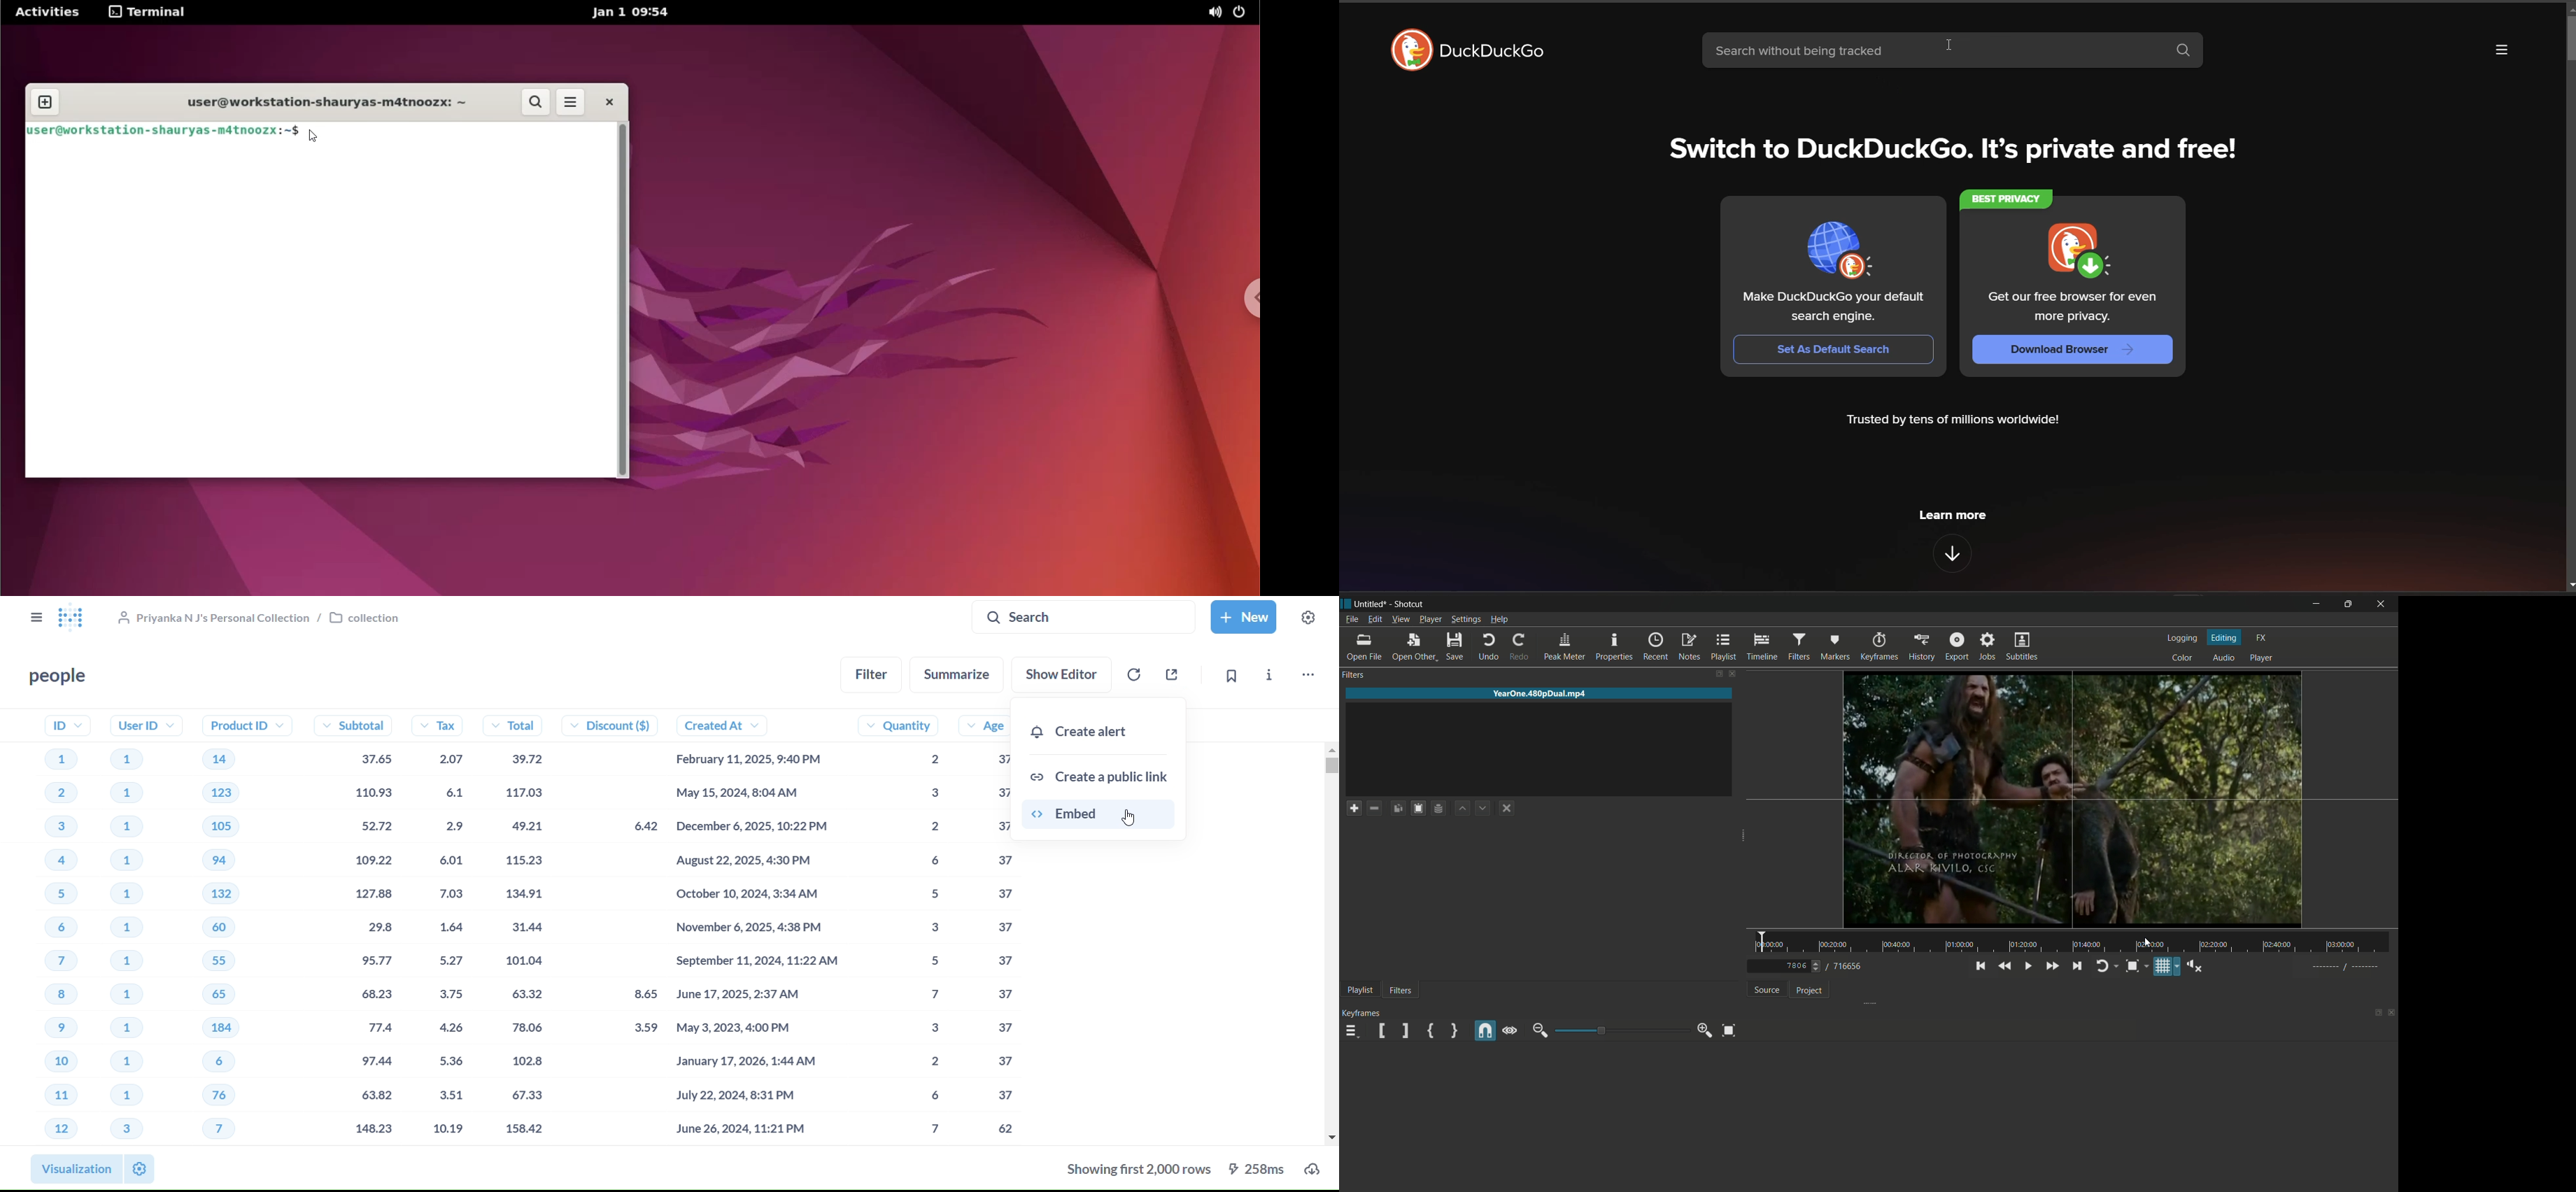 Image resolution: width=2576 pixels, height=1204 pixels. I want to click on maximize, so click(2351, 603).